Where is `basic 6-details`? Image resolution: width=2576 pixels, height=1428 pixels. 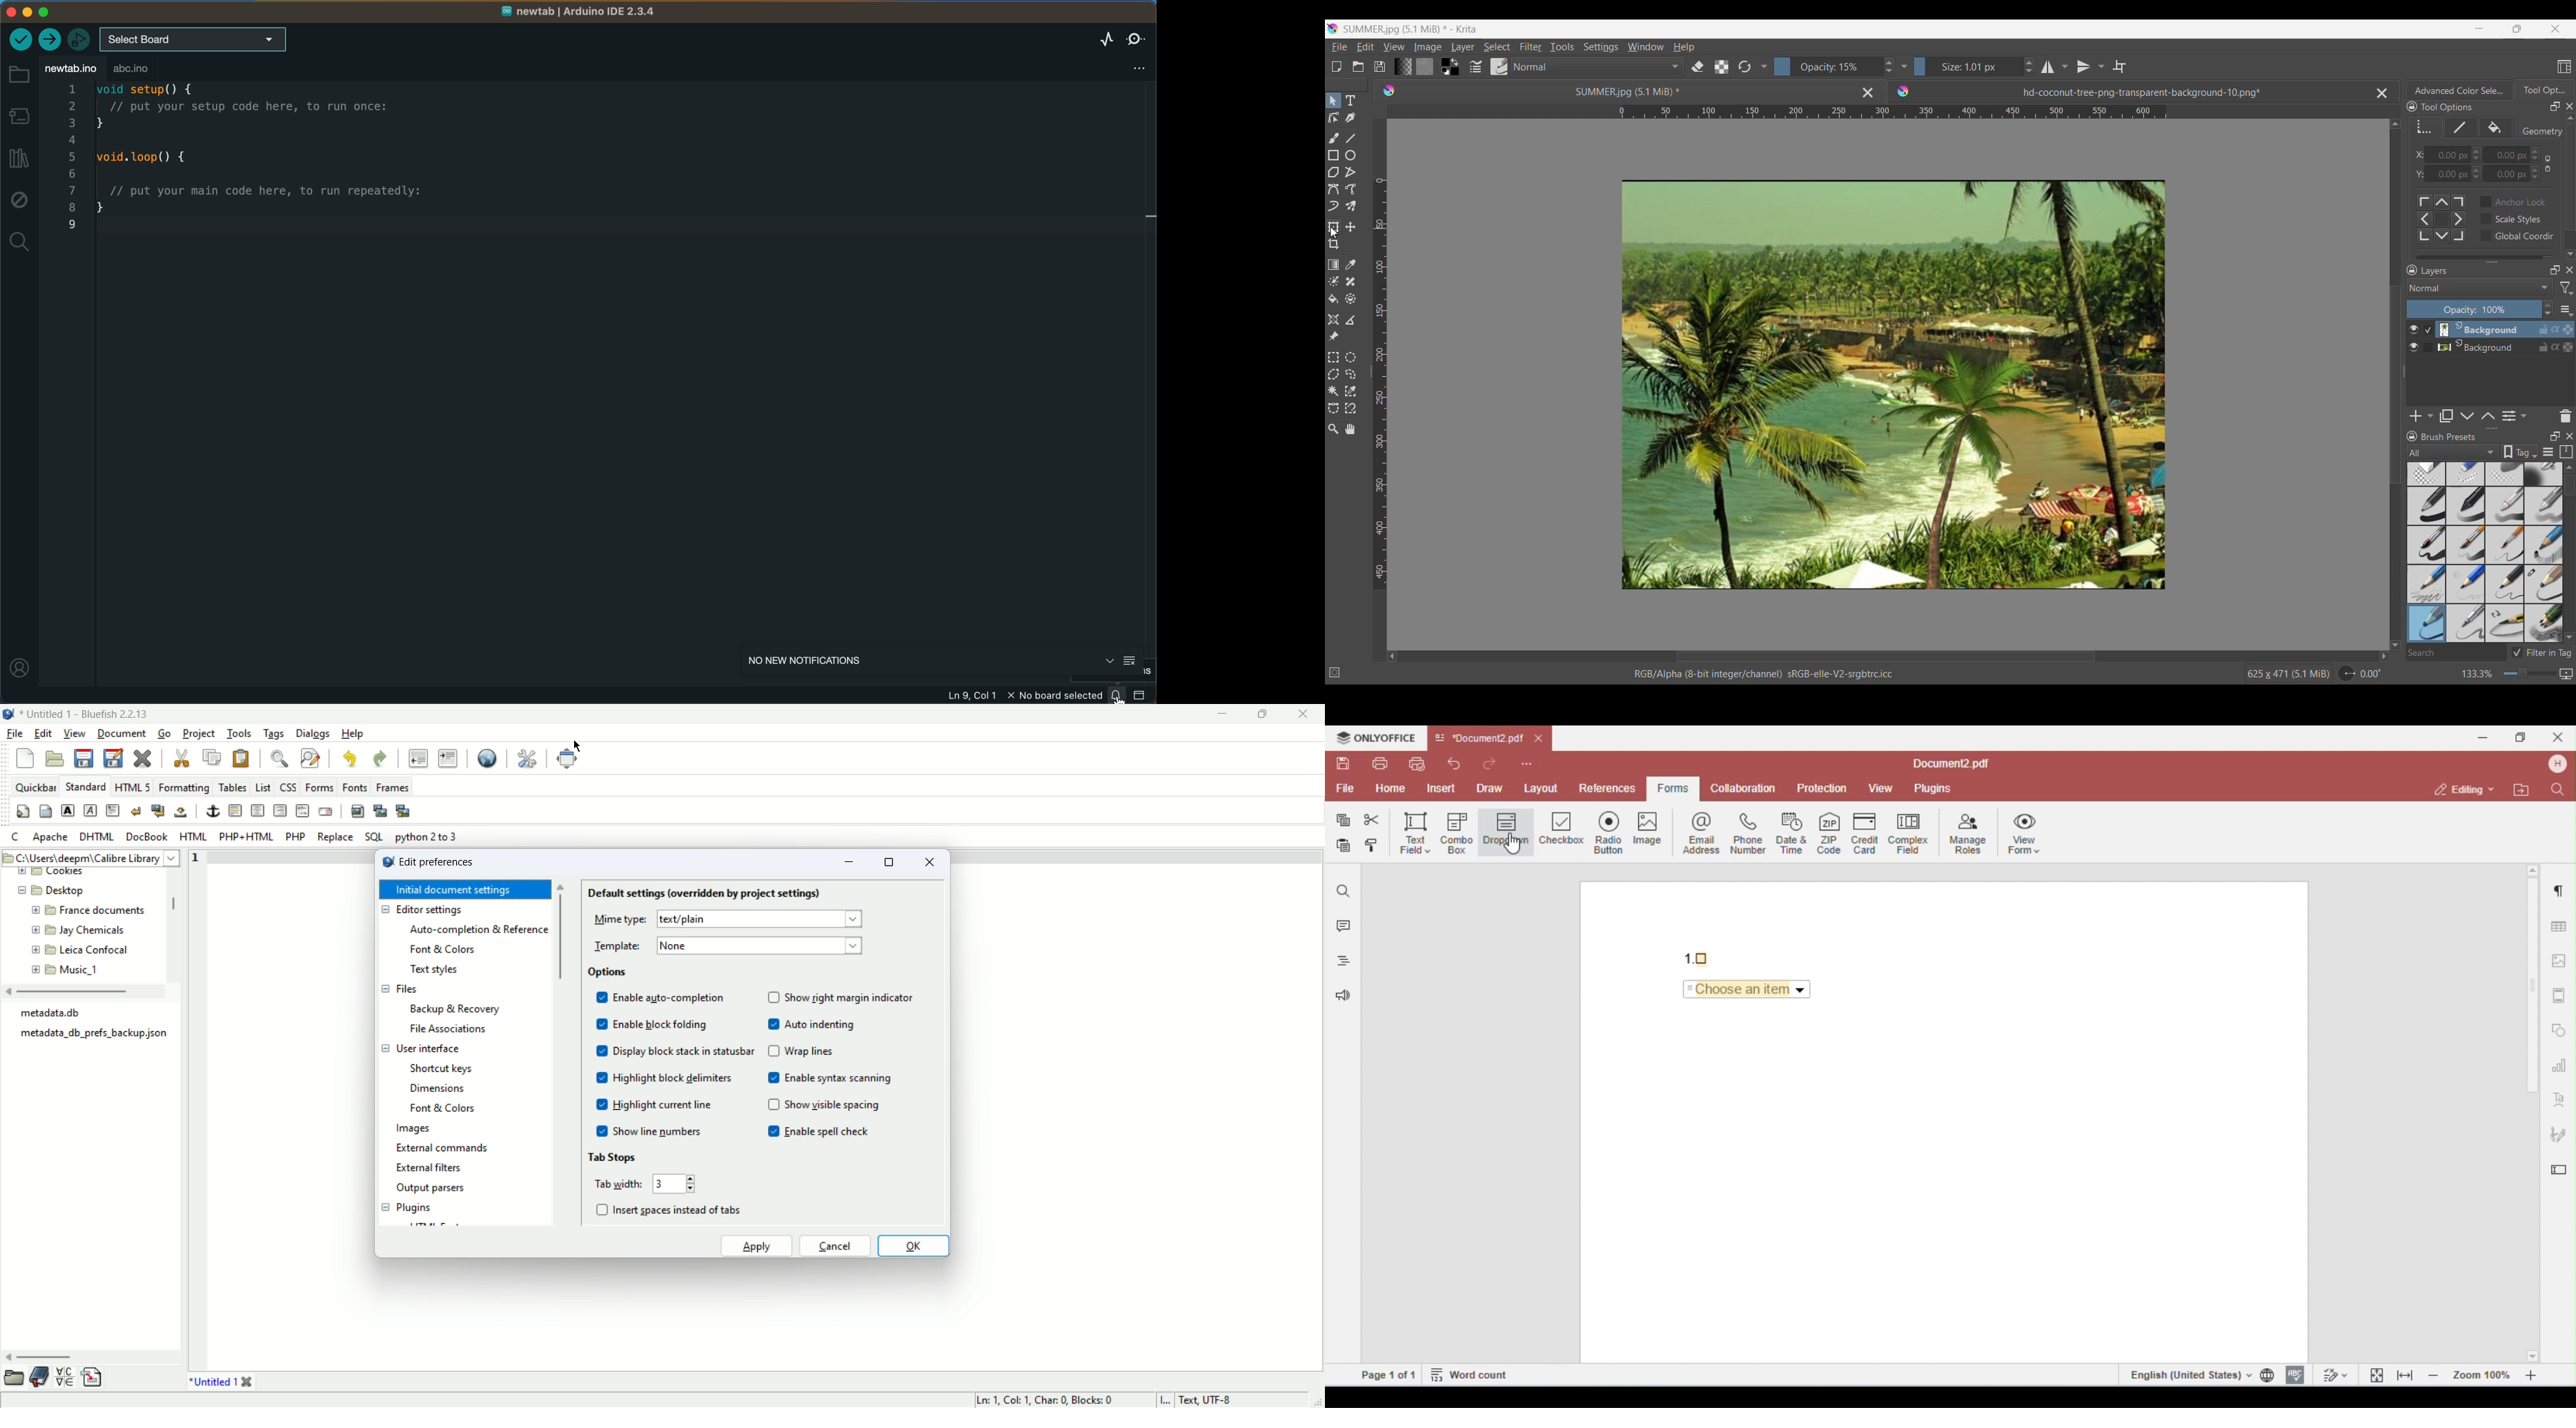
basic 6-details is located at coordinates (2506, 545).